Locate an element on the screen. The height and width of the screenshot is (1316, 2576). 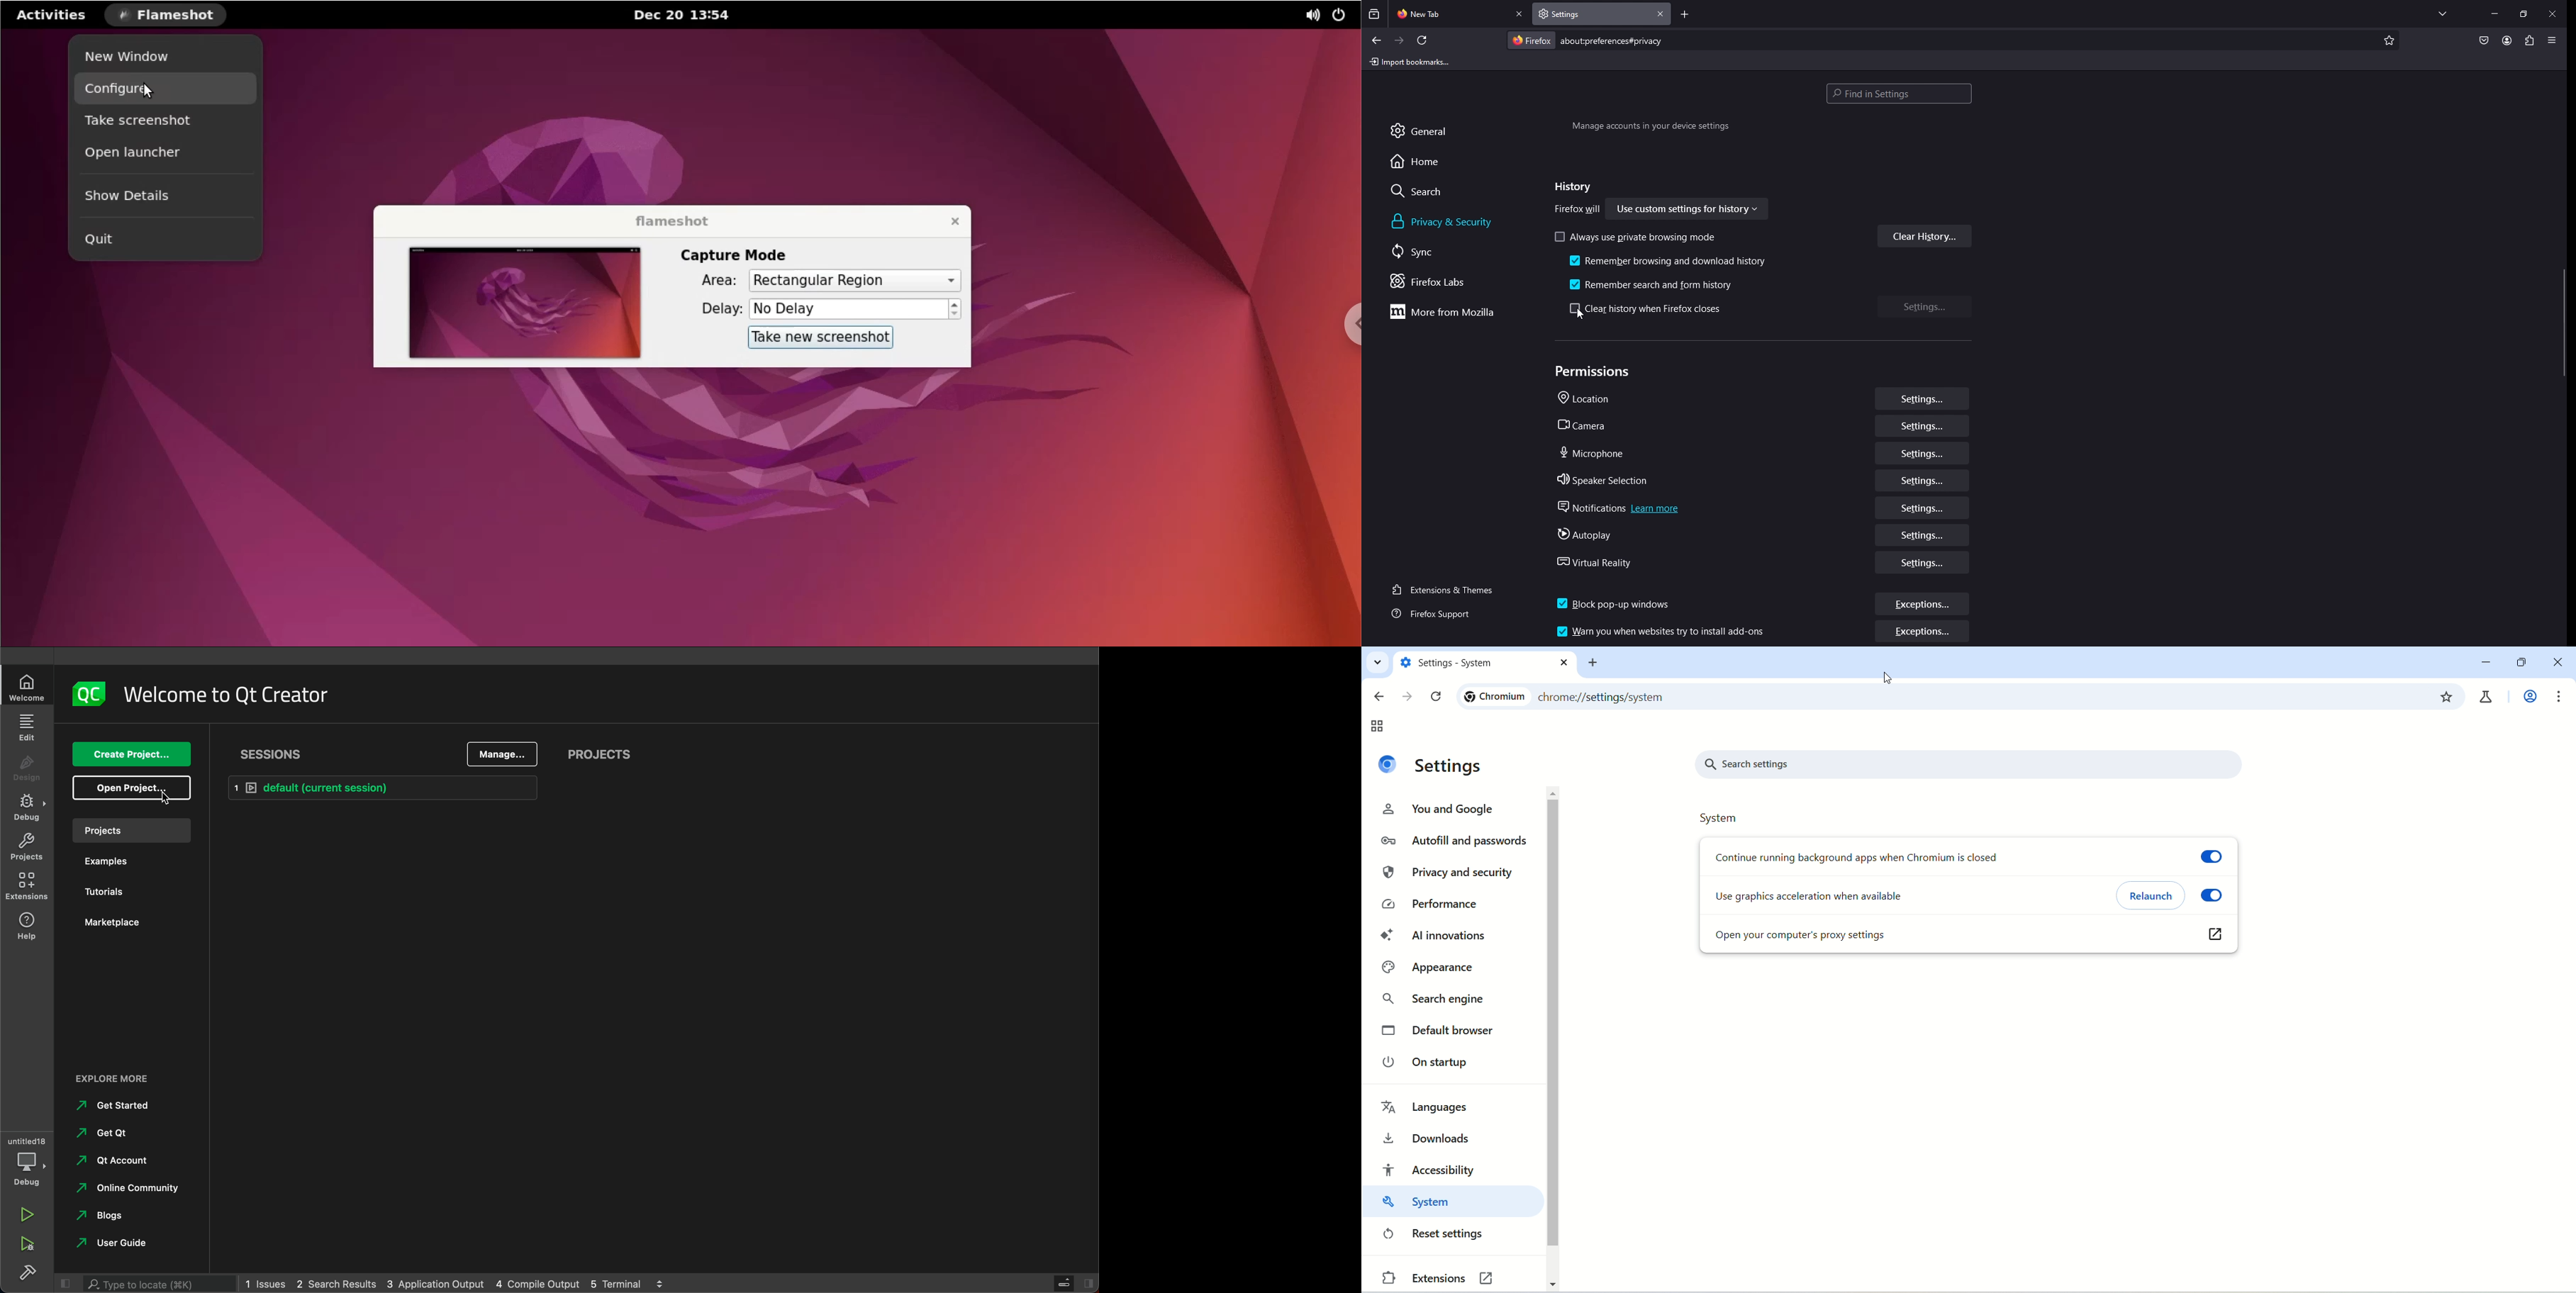
extensions is located at coordinates (28, 886).